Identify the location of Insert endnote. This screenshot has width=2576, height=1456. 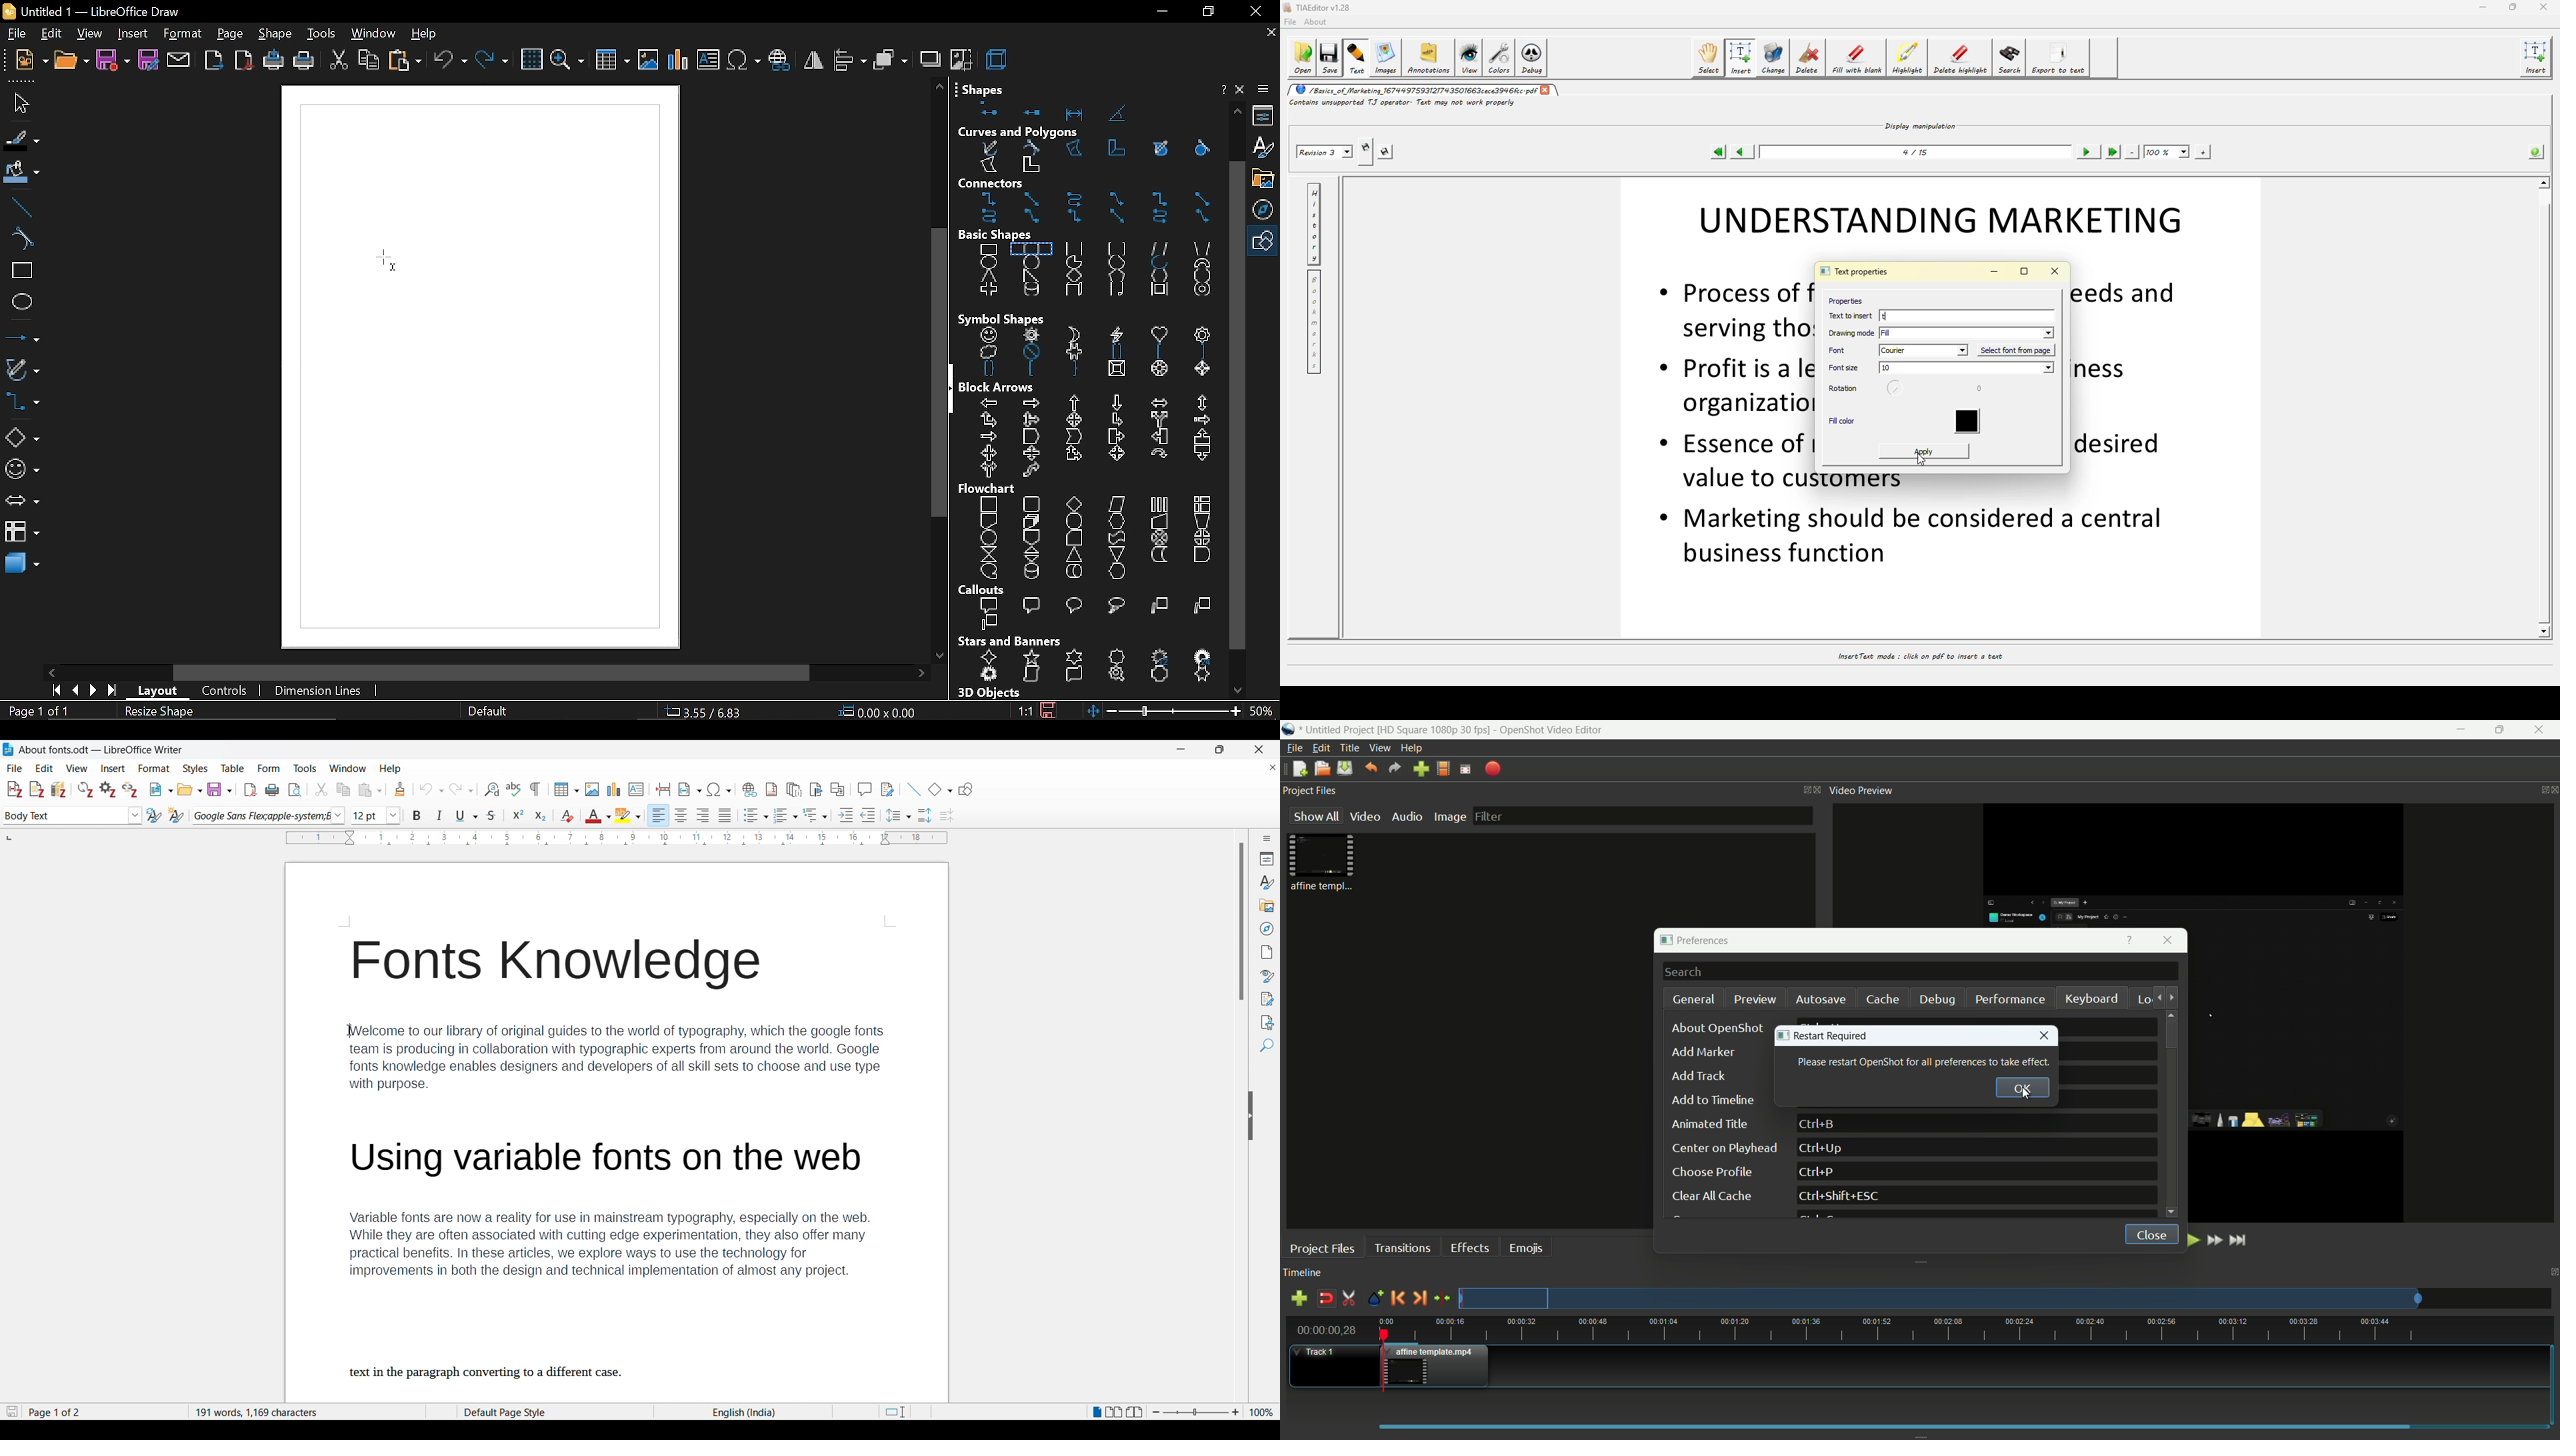
(794, 789).